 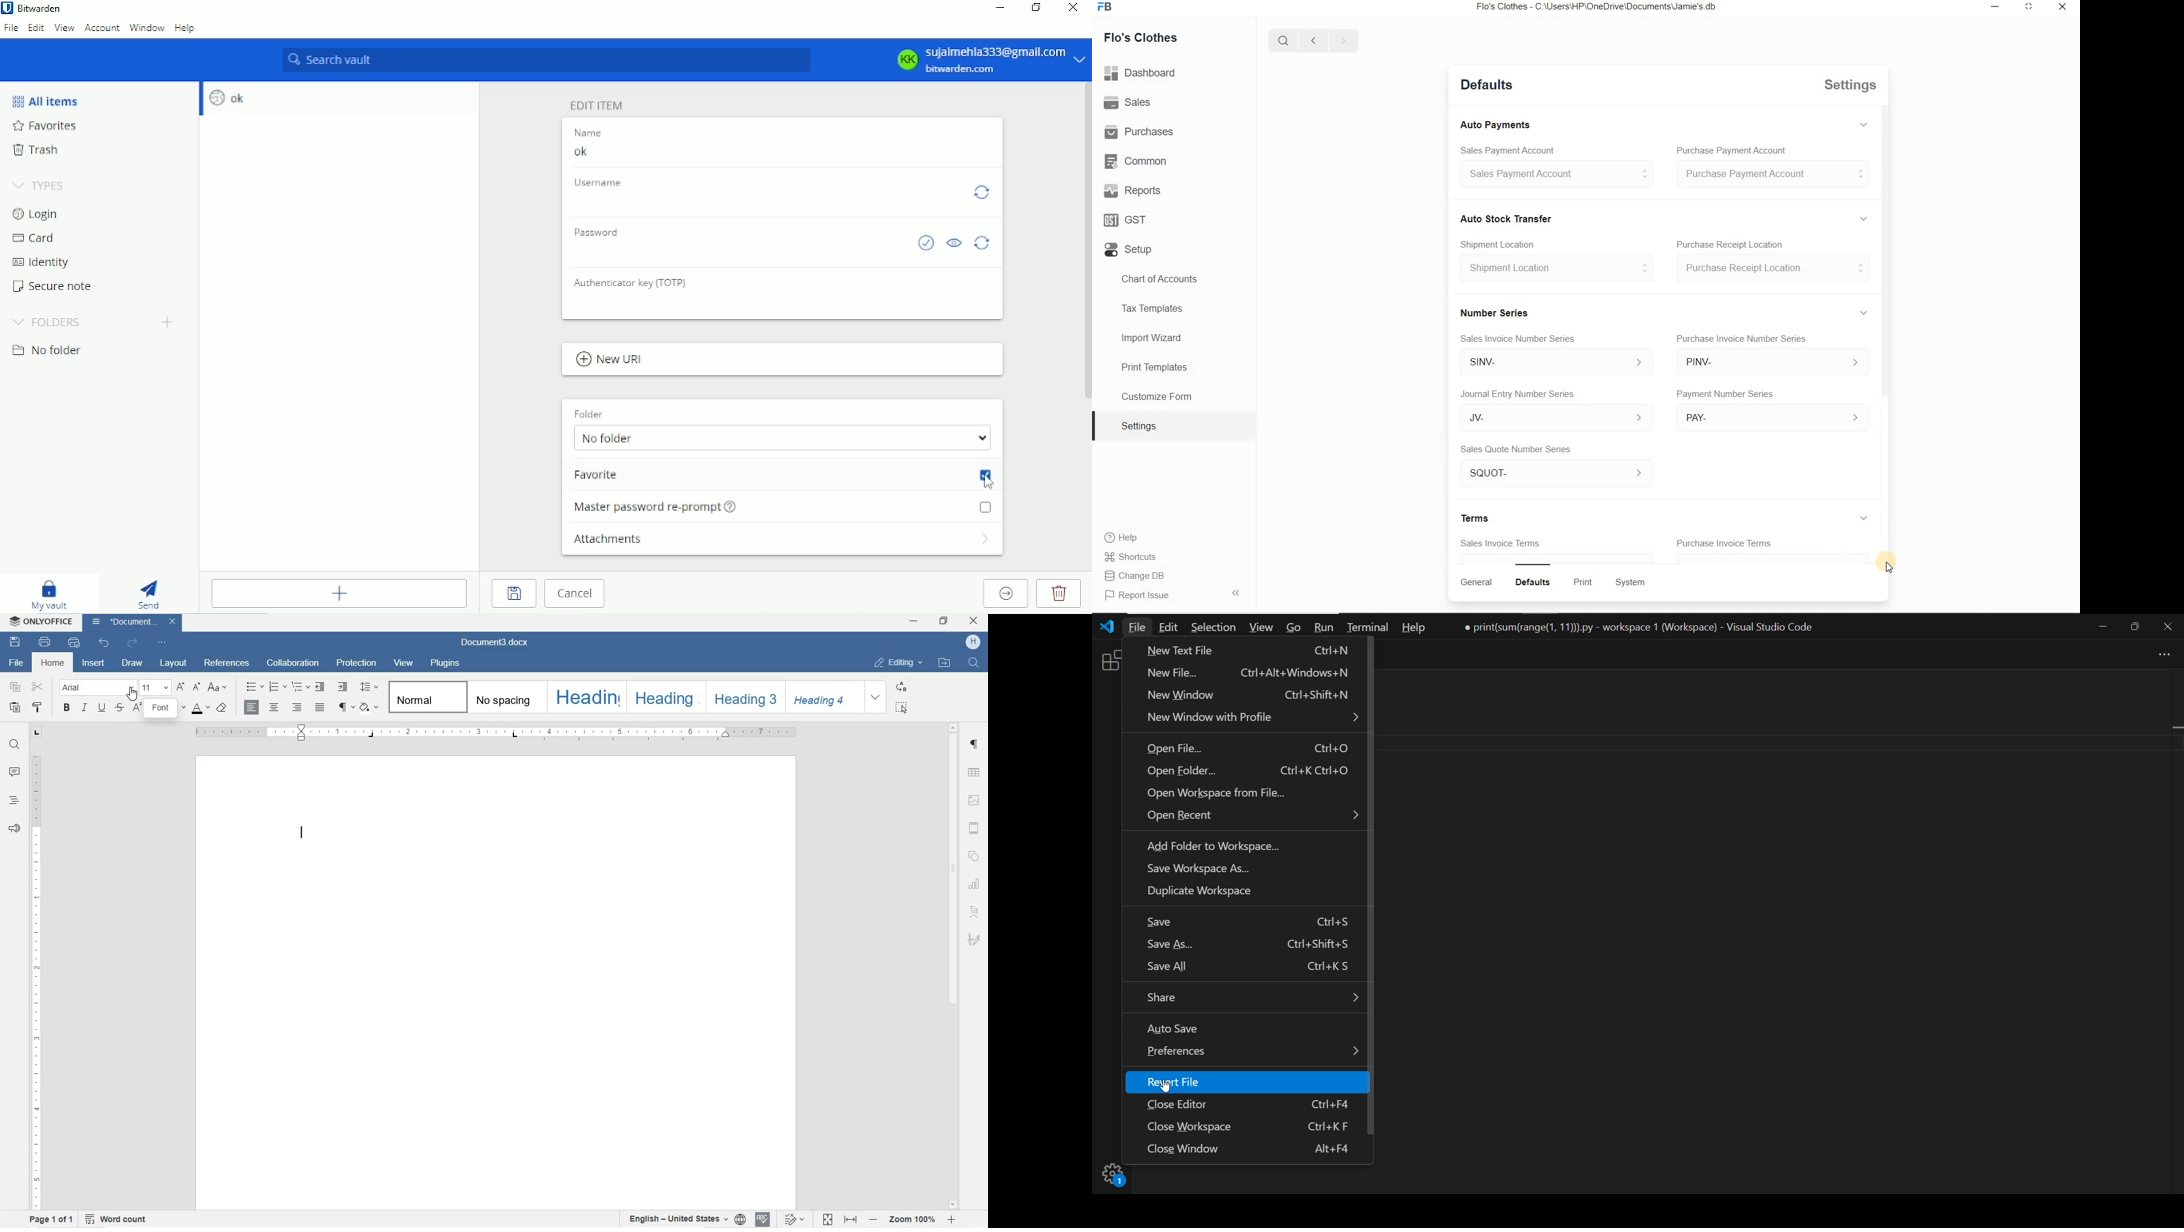 What do you see at coordinates (975, 912) in the screenshot?
I see `TEXT ART` at bounding box center [975, 912].